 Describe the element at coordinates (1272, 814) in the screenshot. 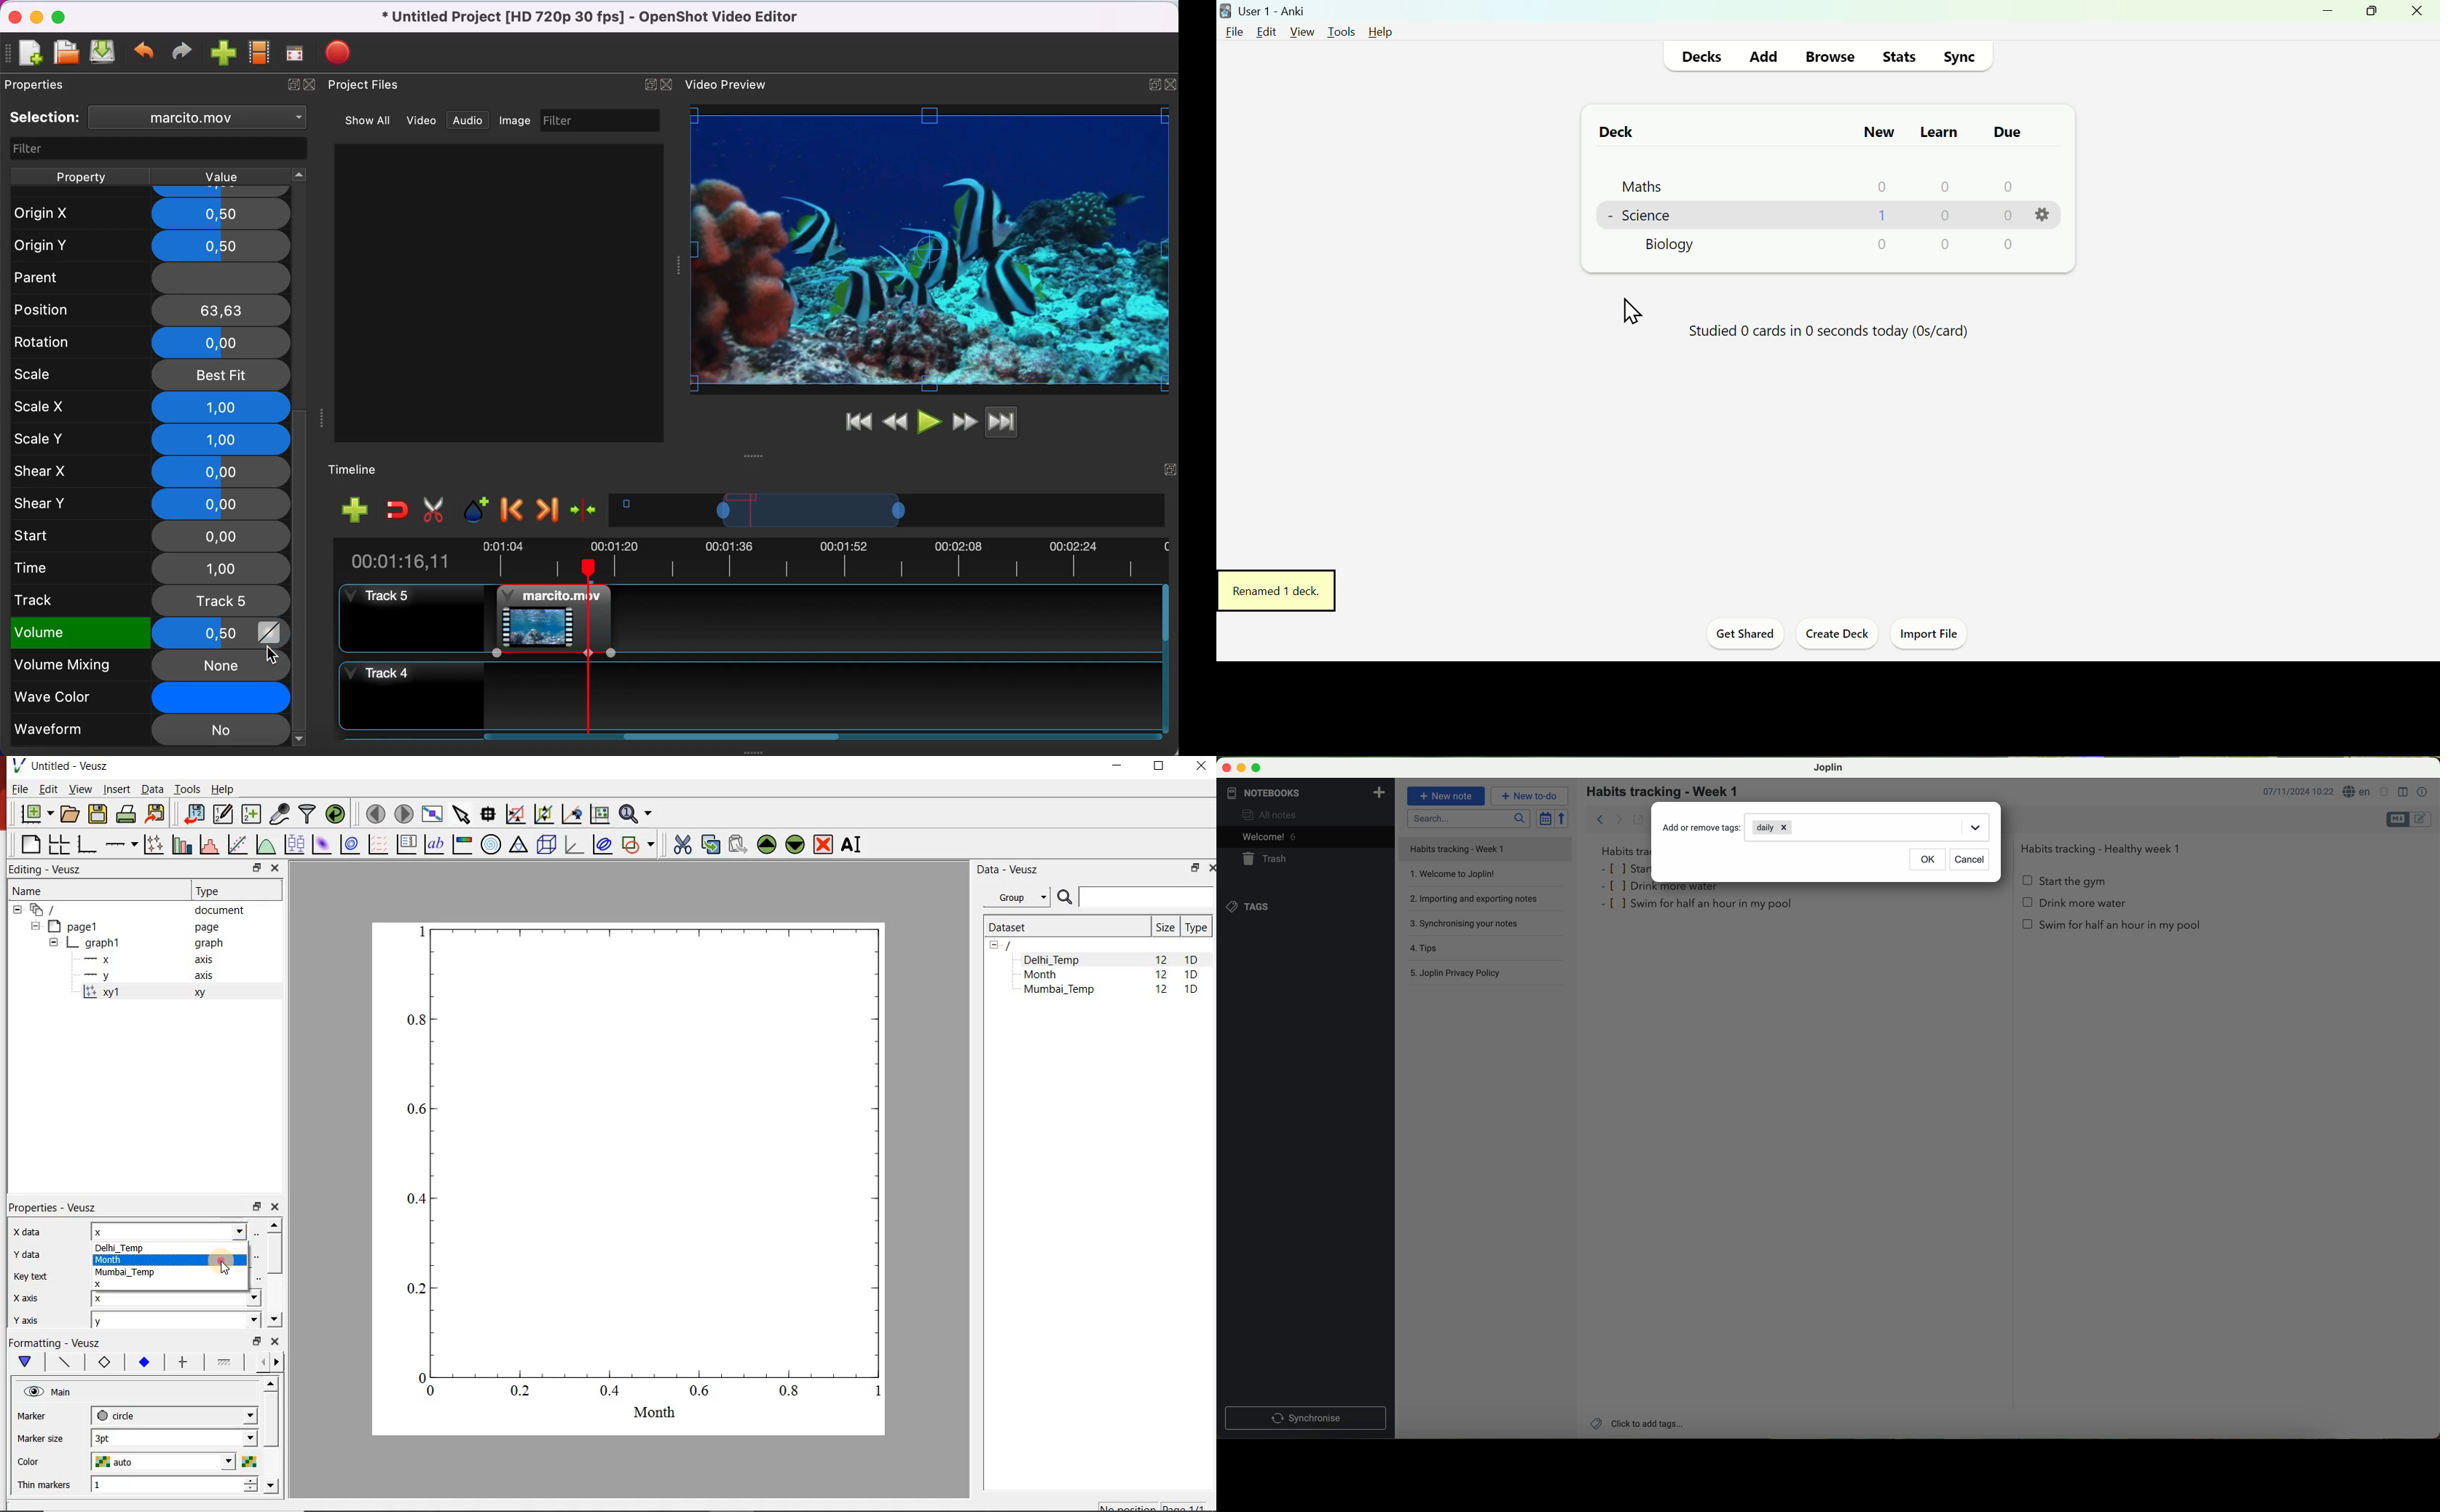

I see `all notes` at that location.